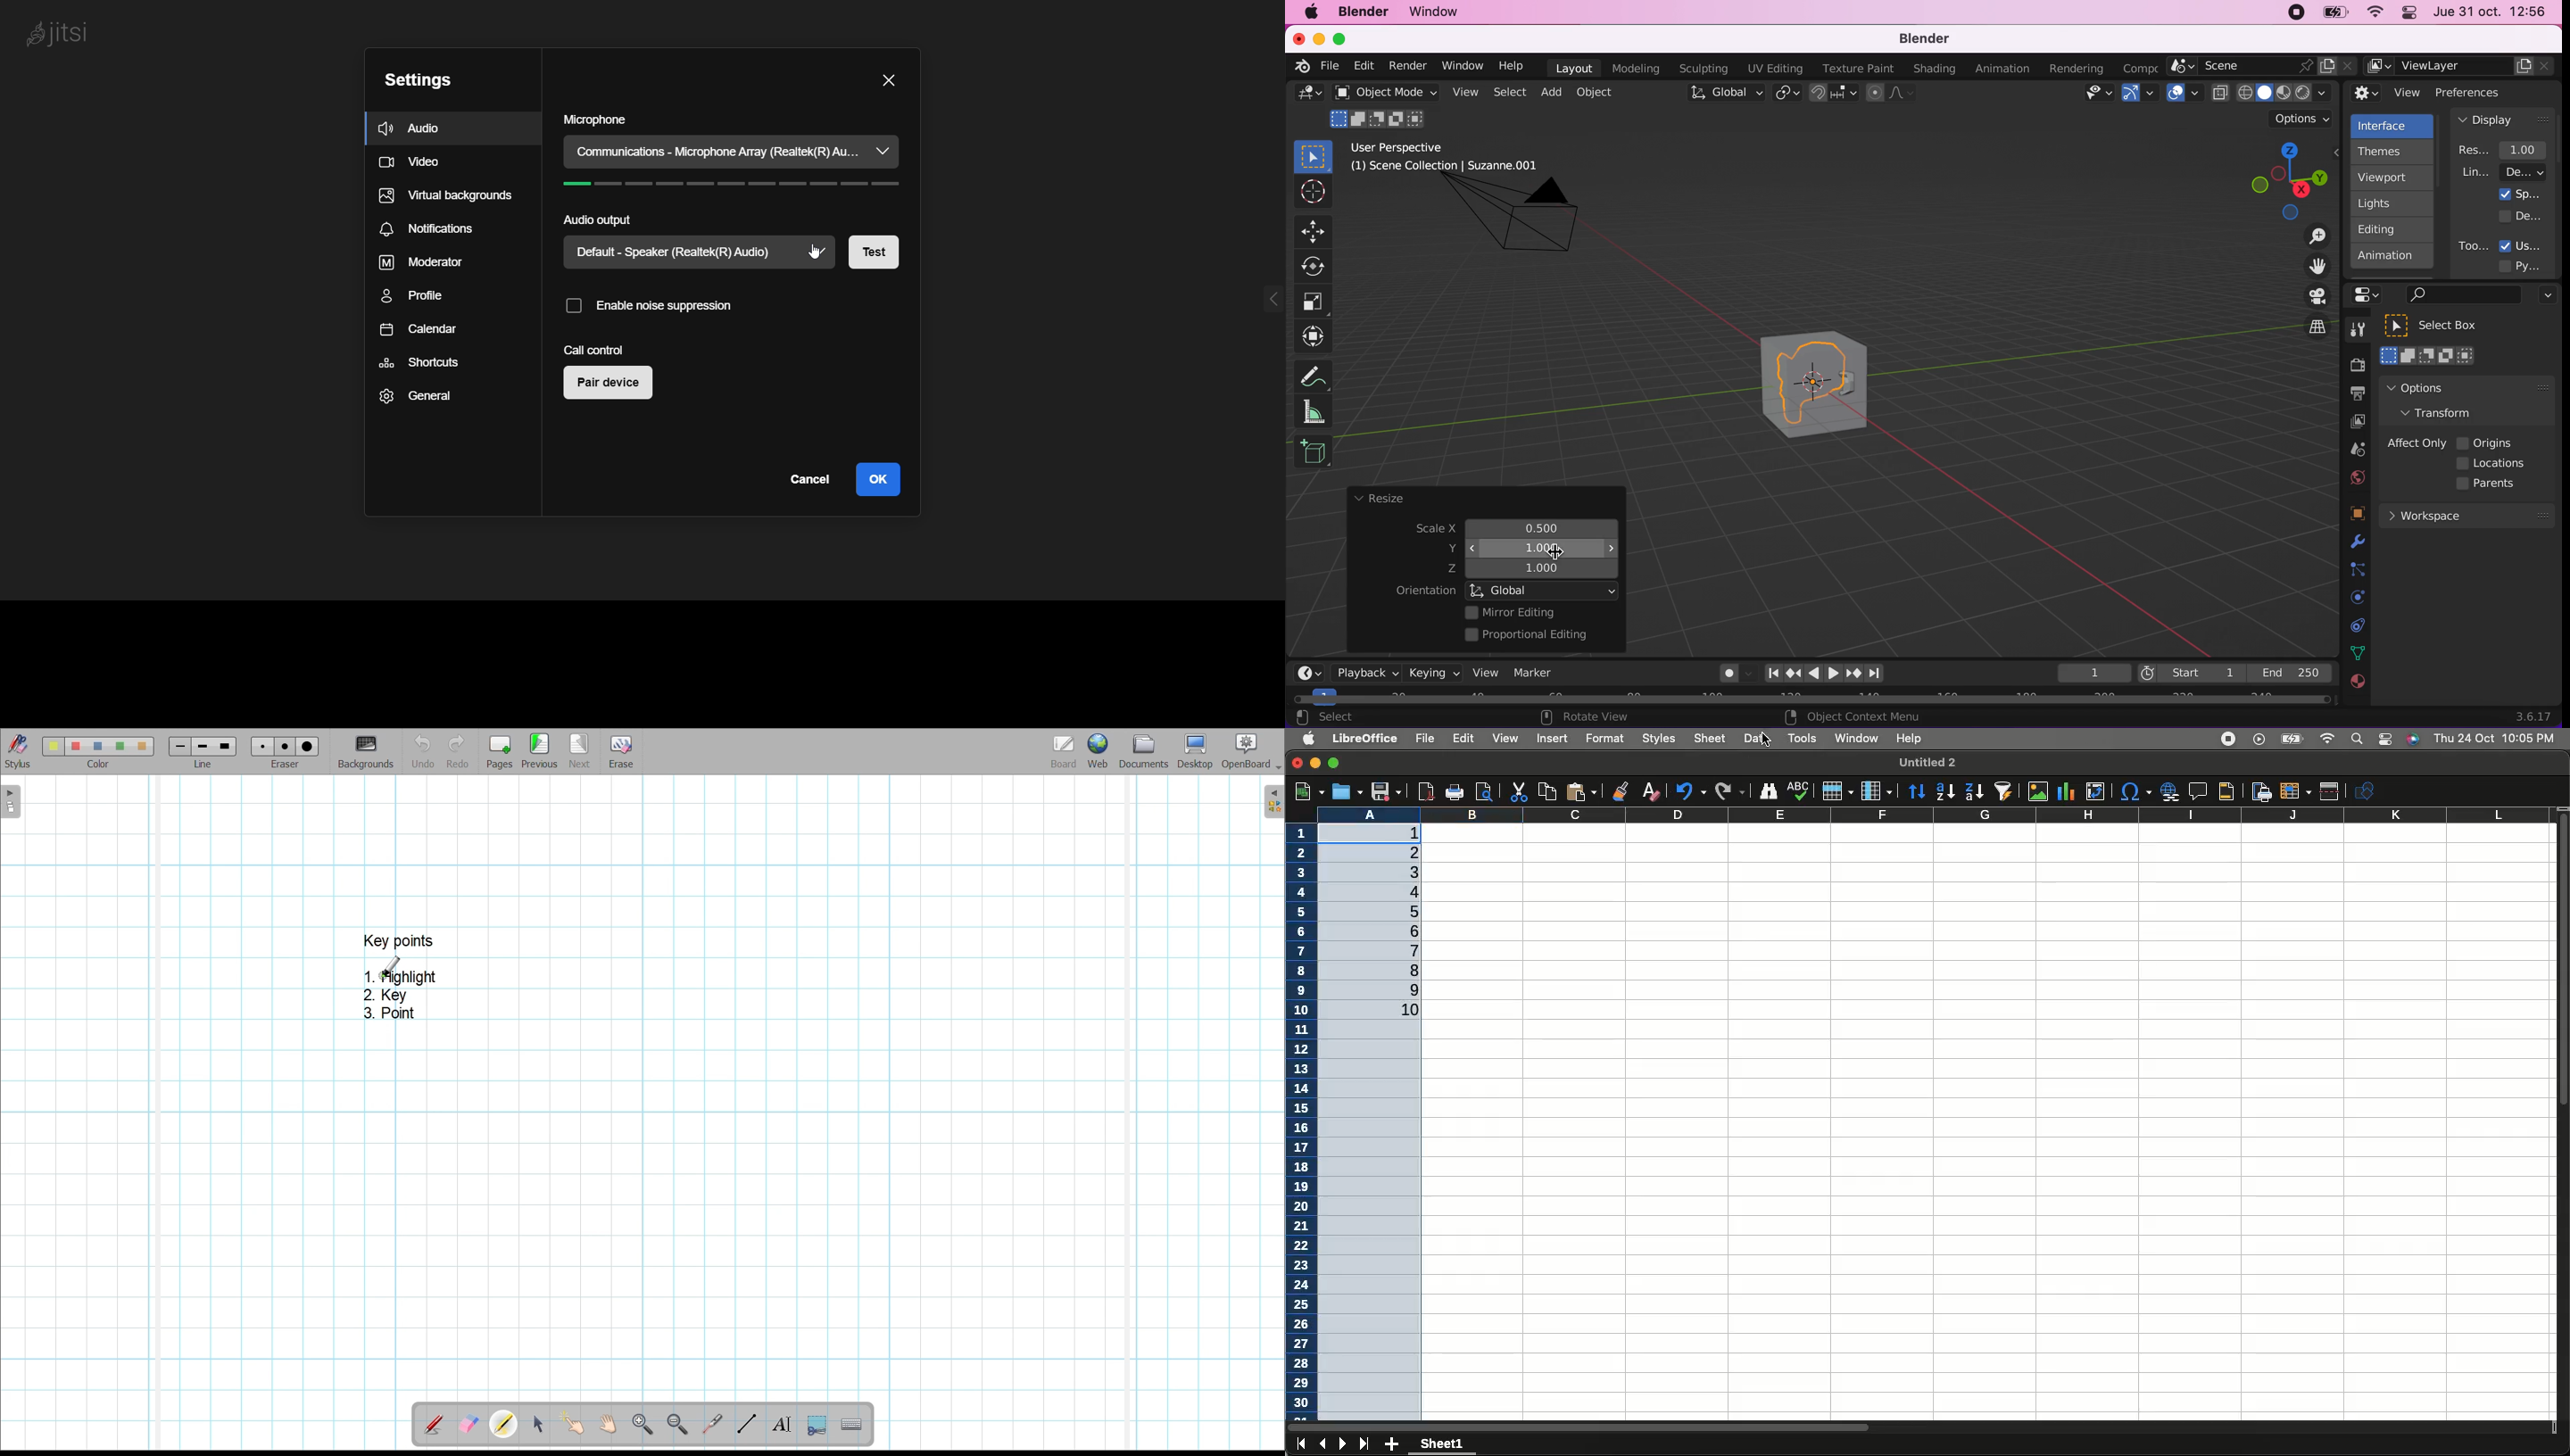  I want to click on profile, so click(421, 297).